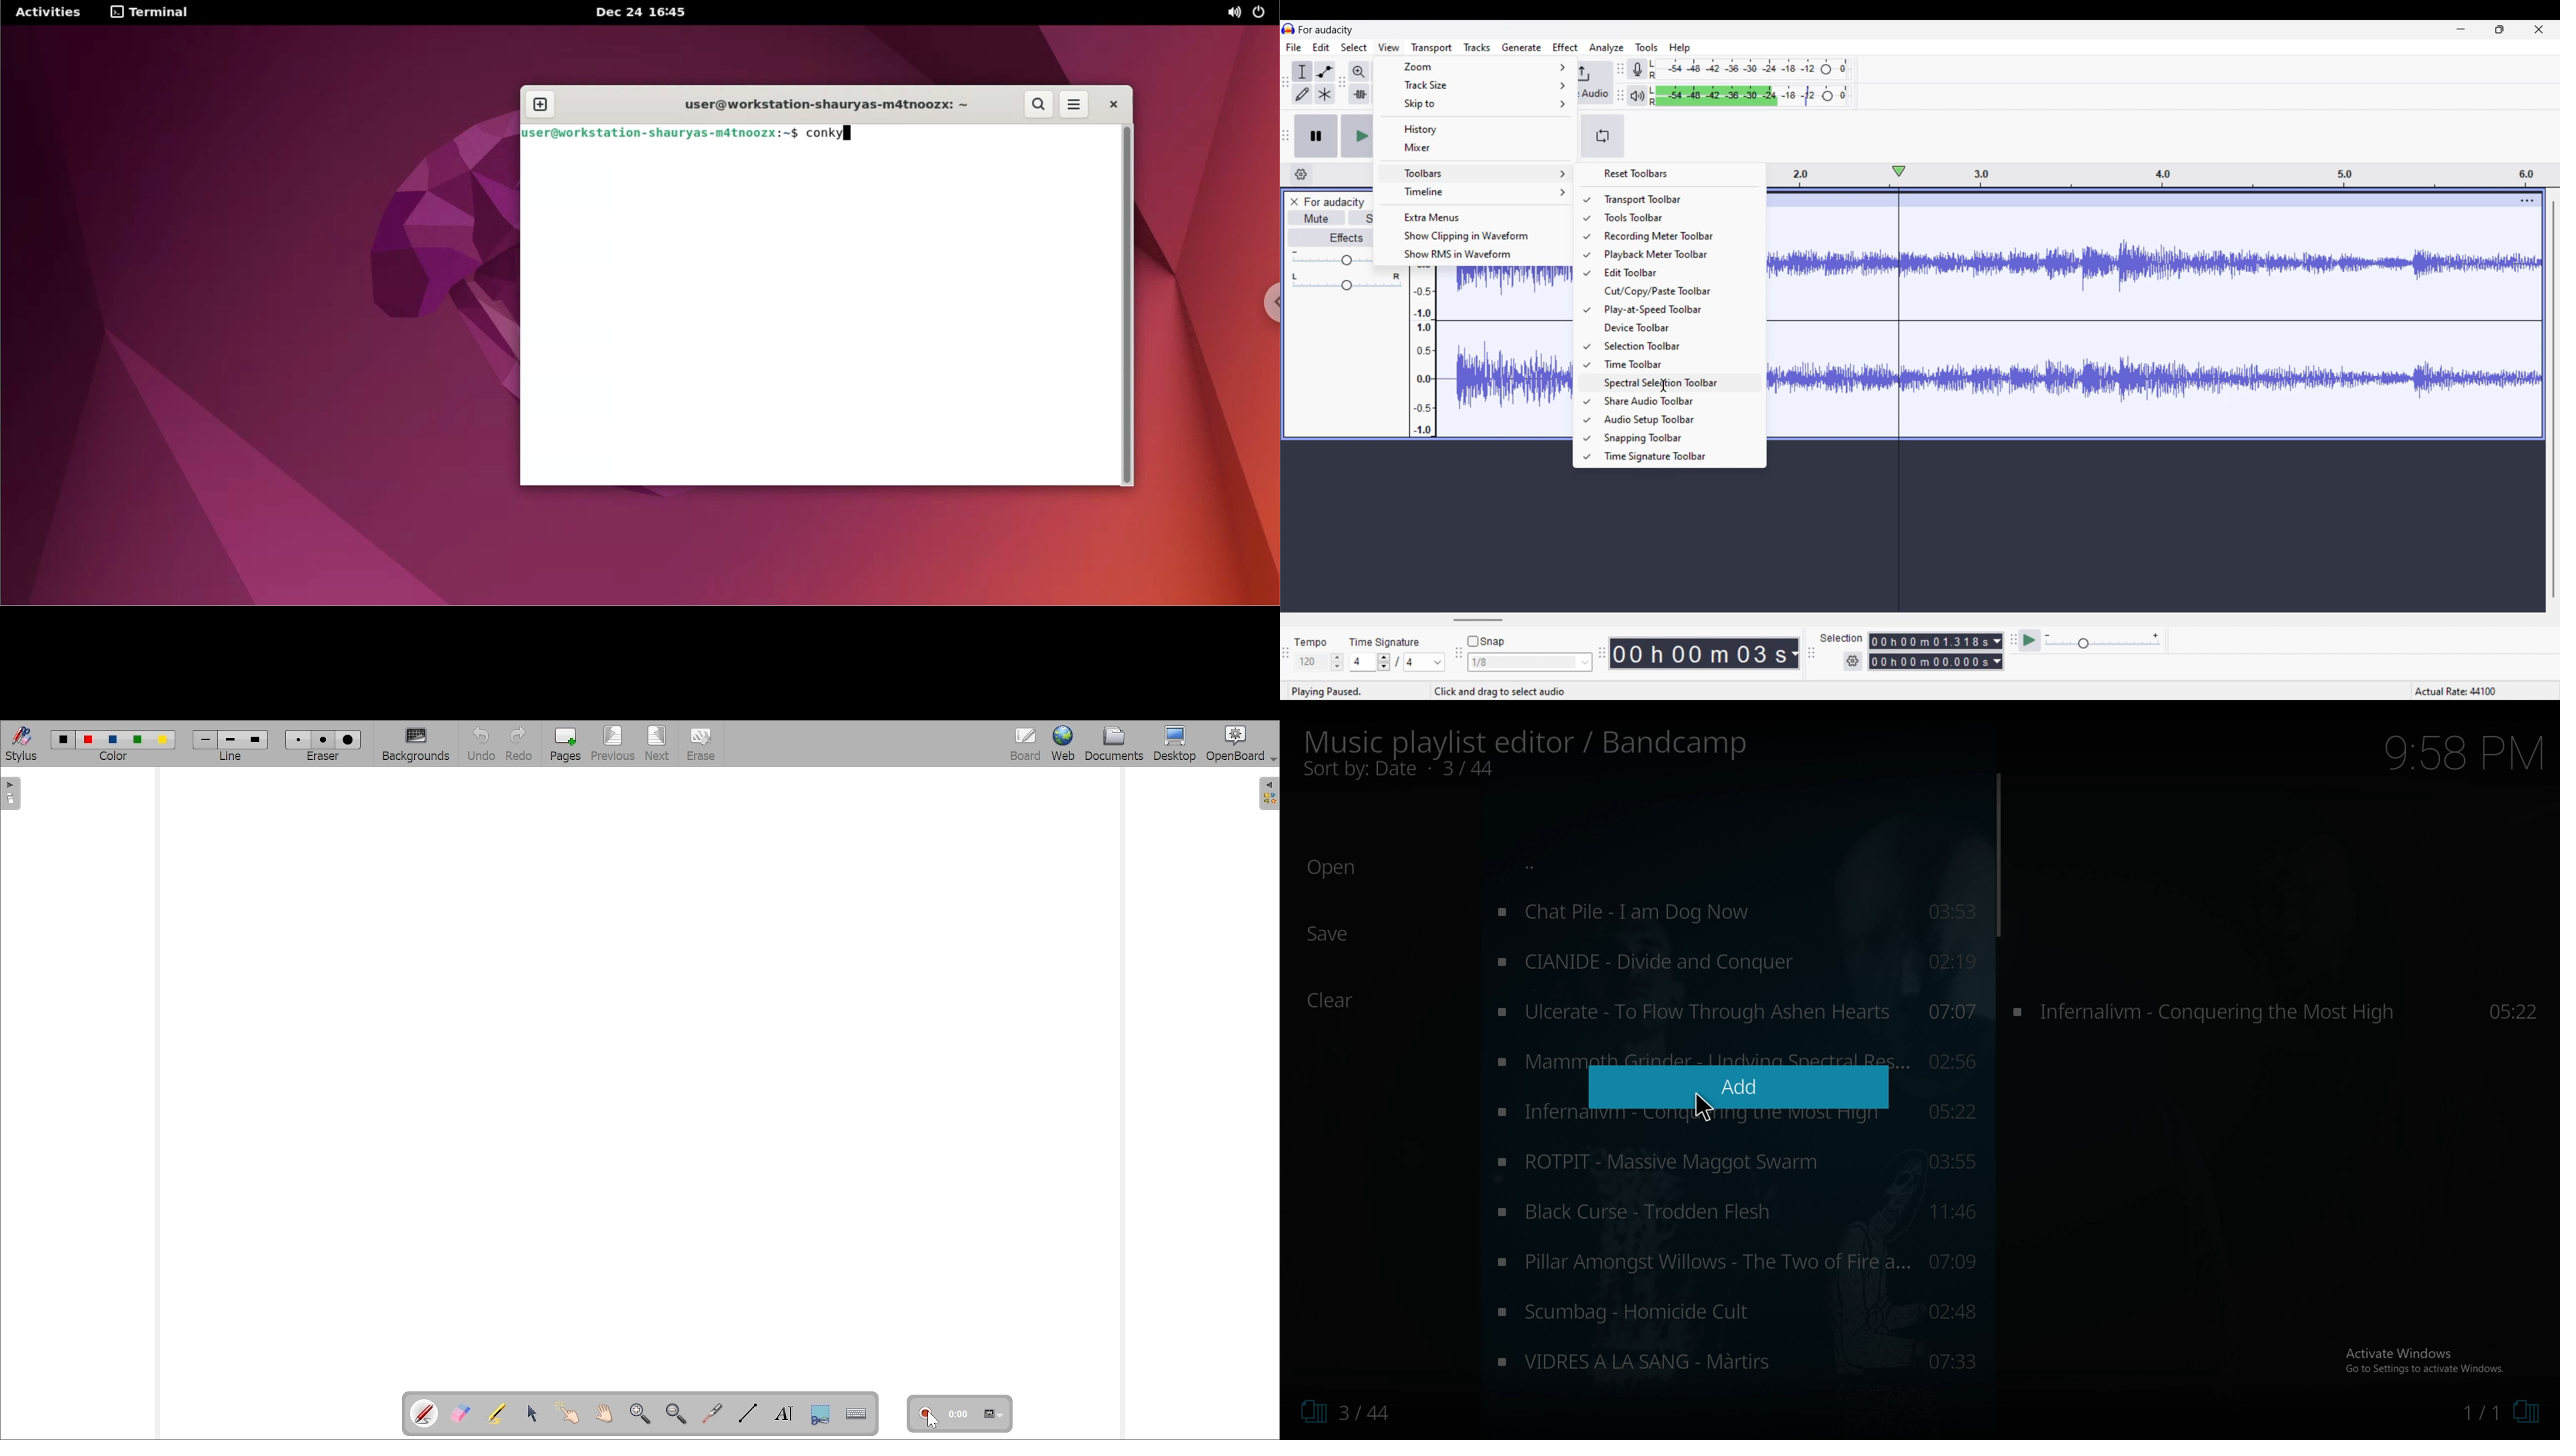 This screenshot has width=2576, height=1456. Describe the element at coordinates (1675, 439) in the screenshot. I see `Snapping toolbar` at that location.